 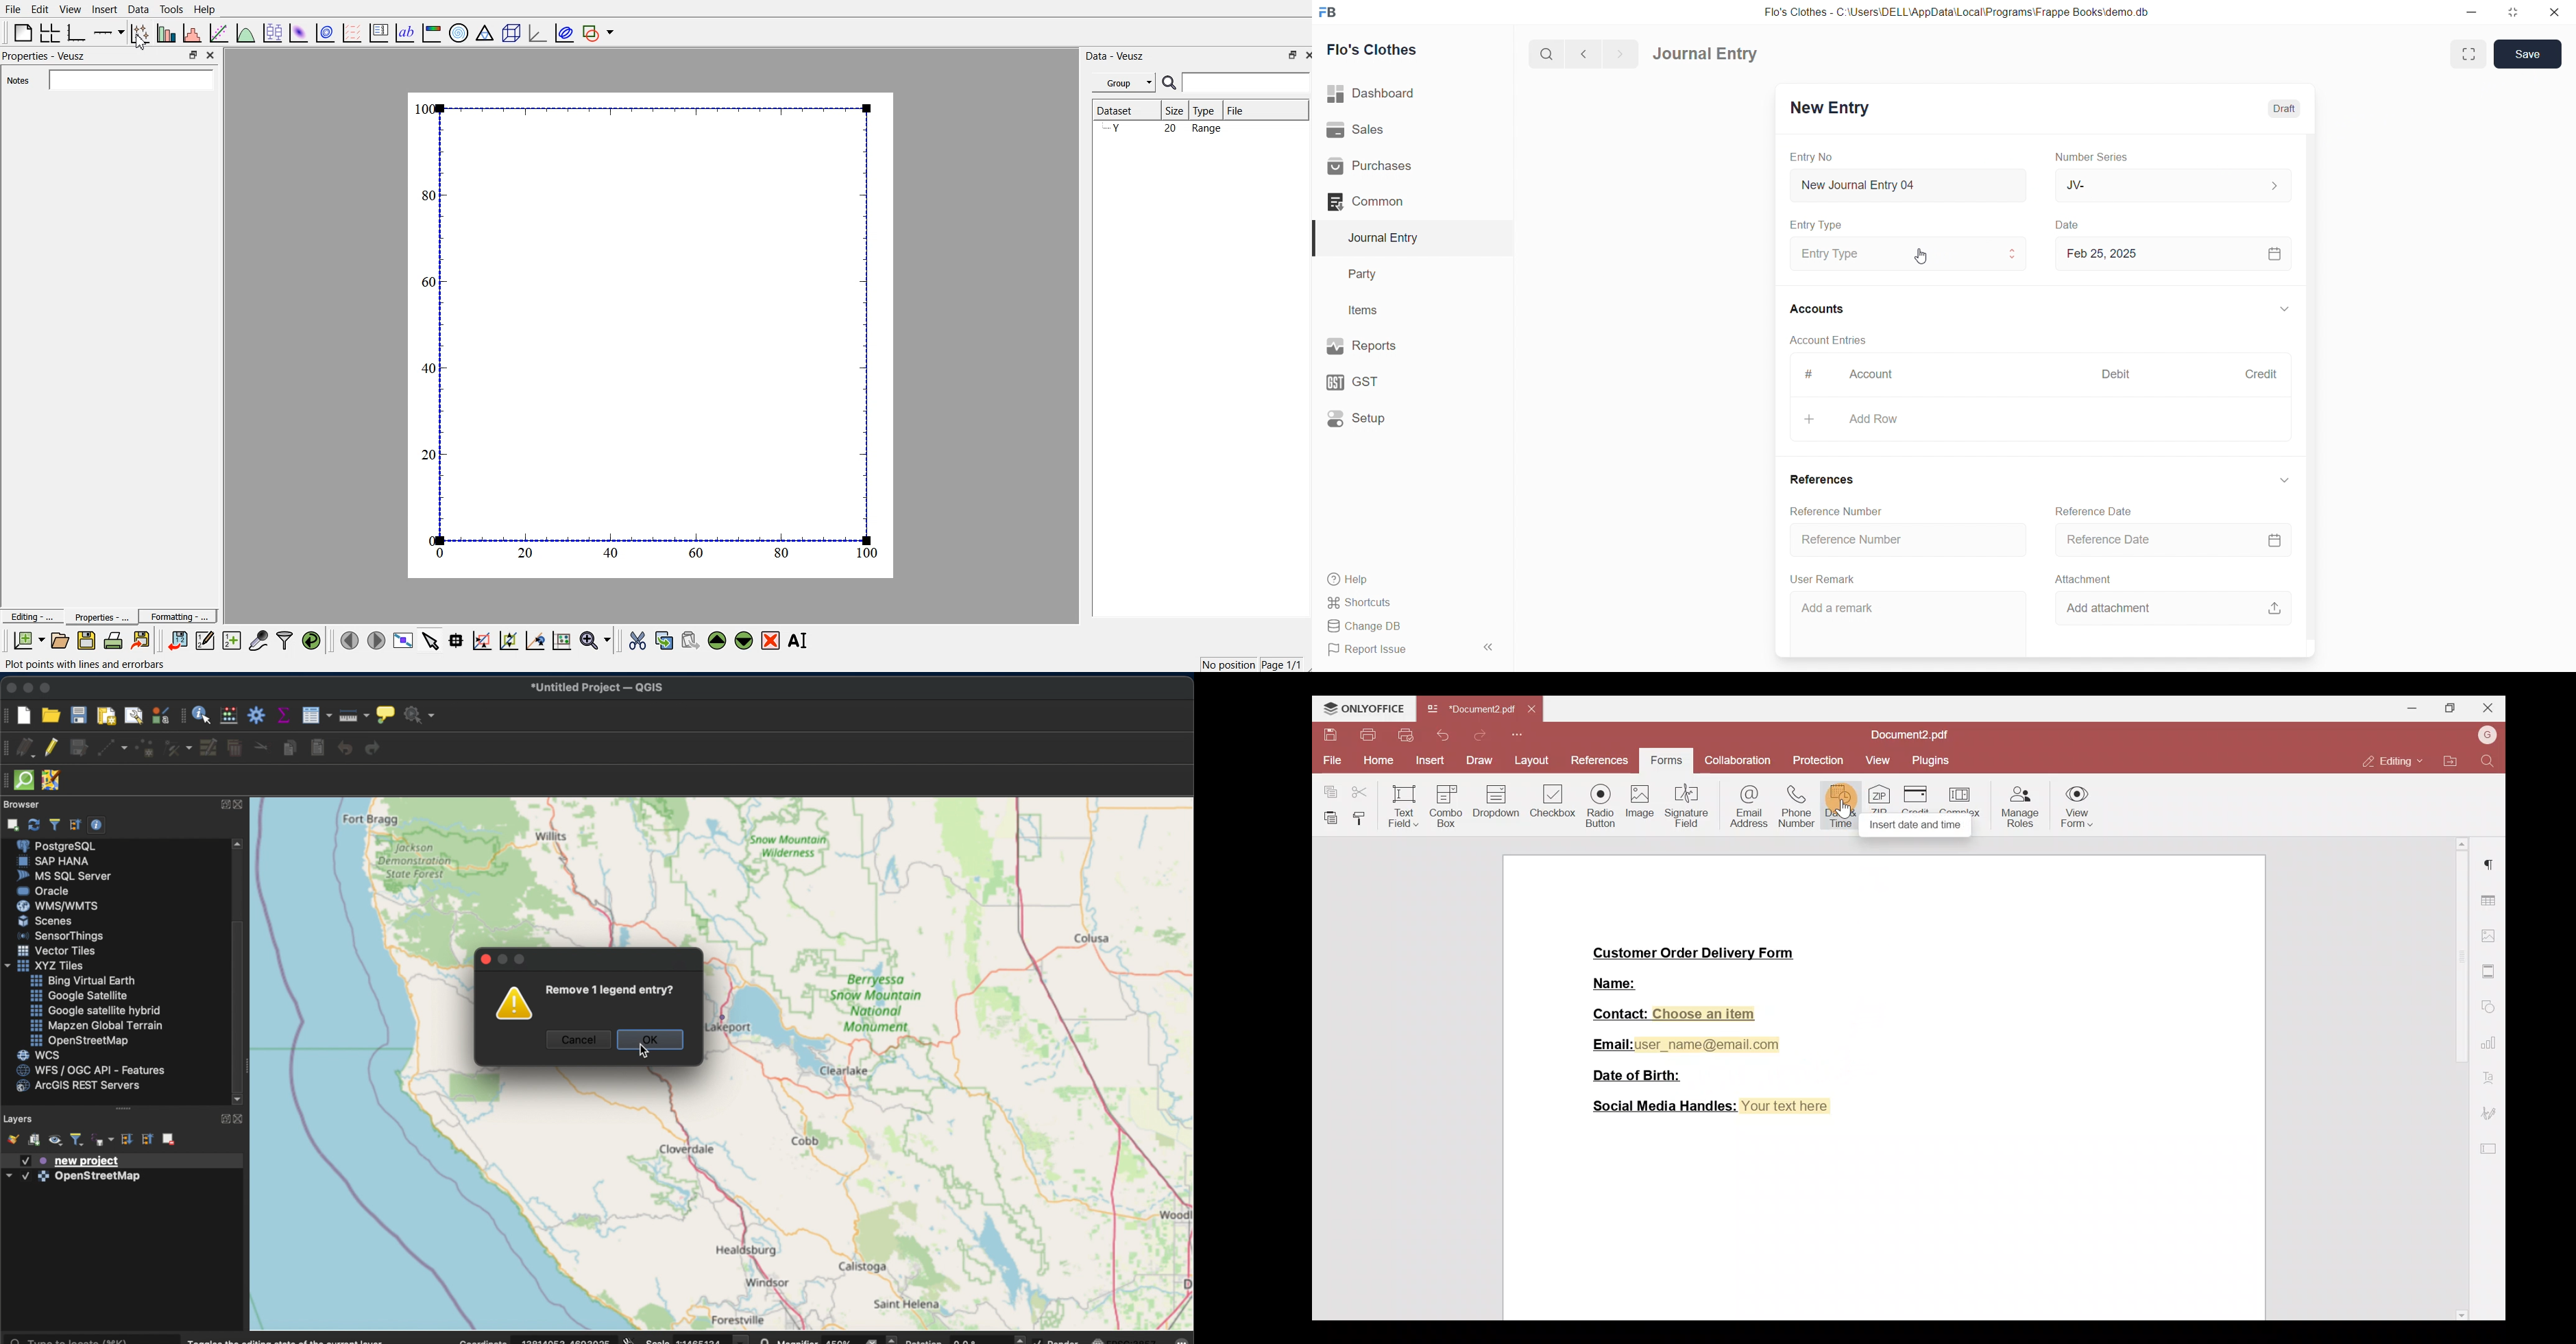 I want to click on Email:user_name@email.com, so click(x=1688, y=1045).